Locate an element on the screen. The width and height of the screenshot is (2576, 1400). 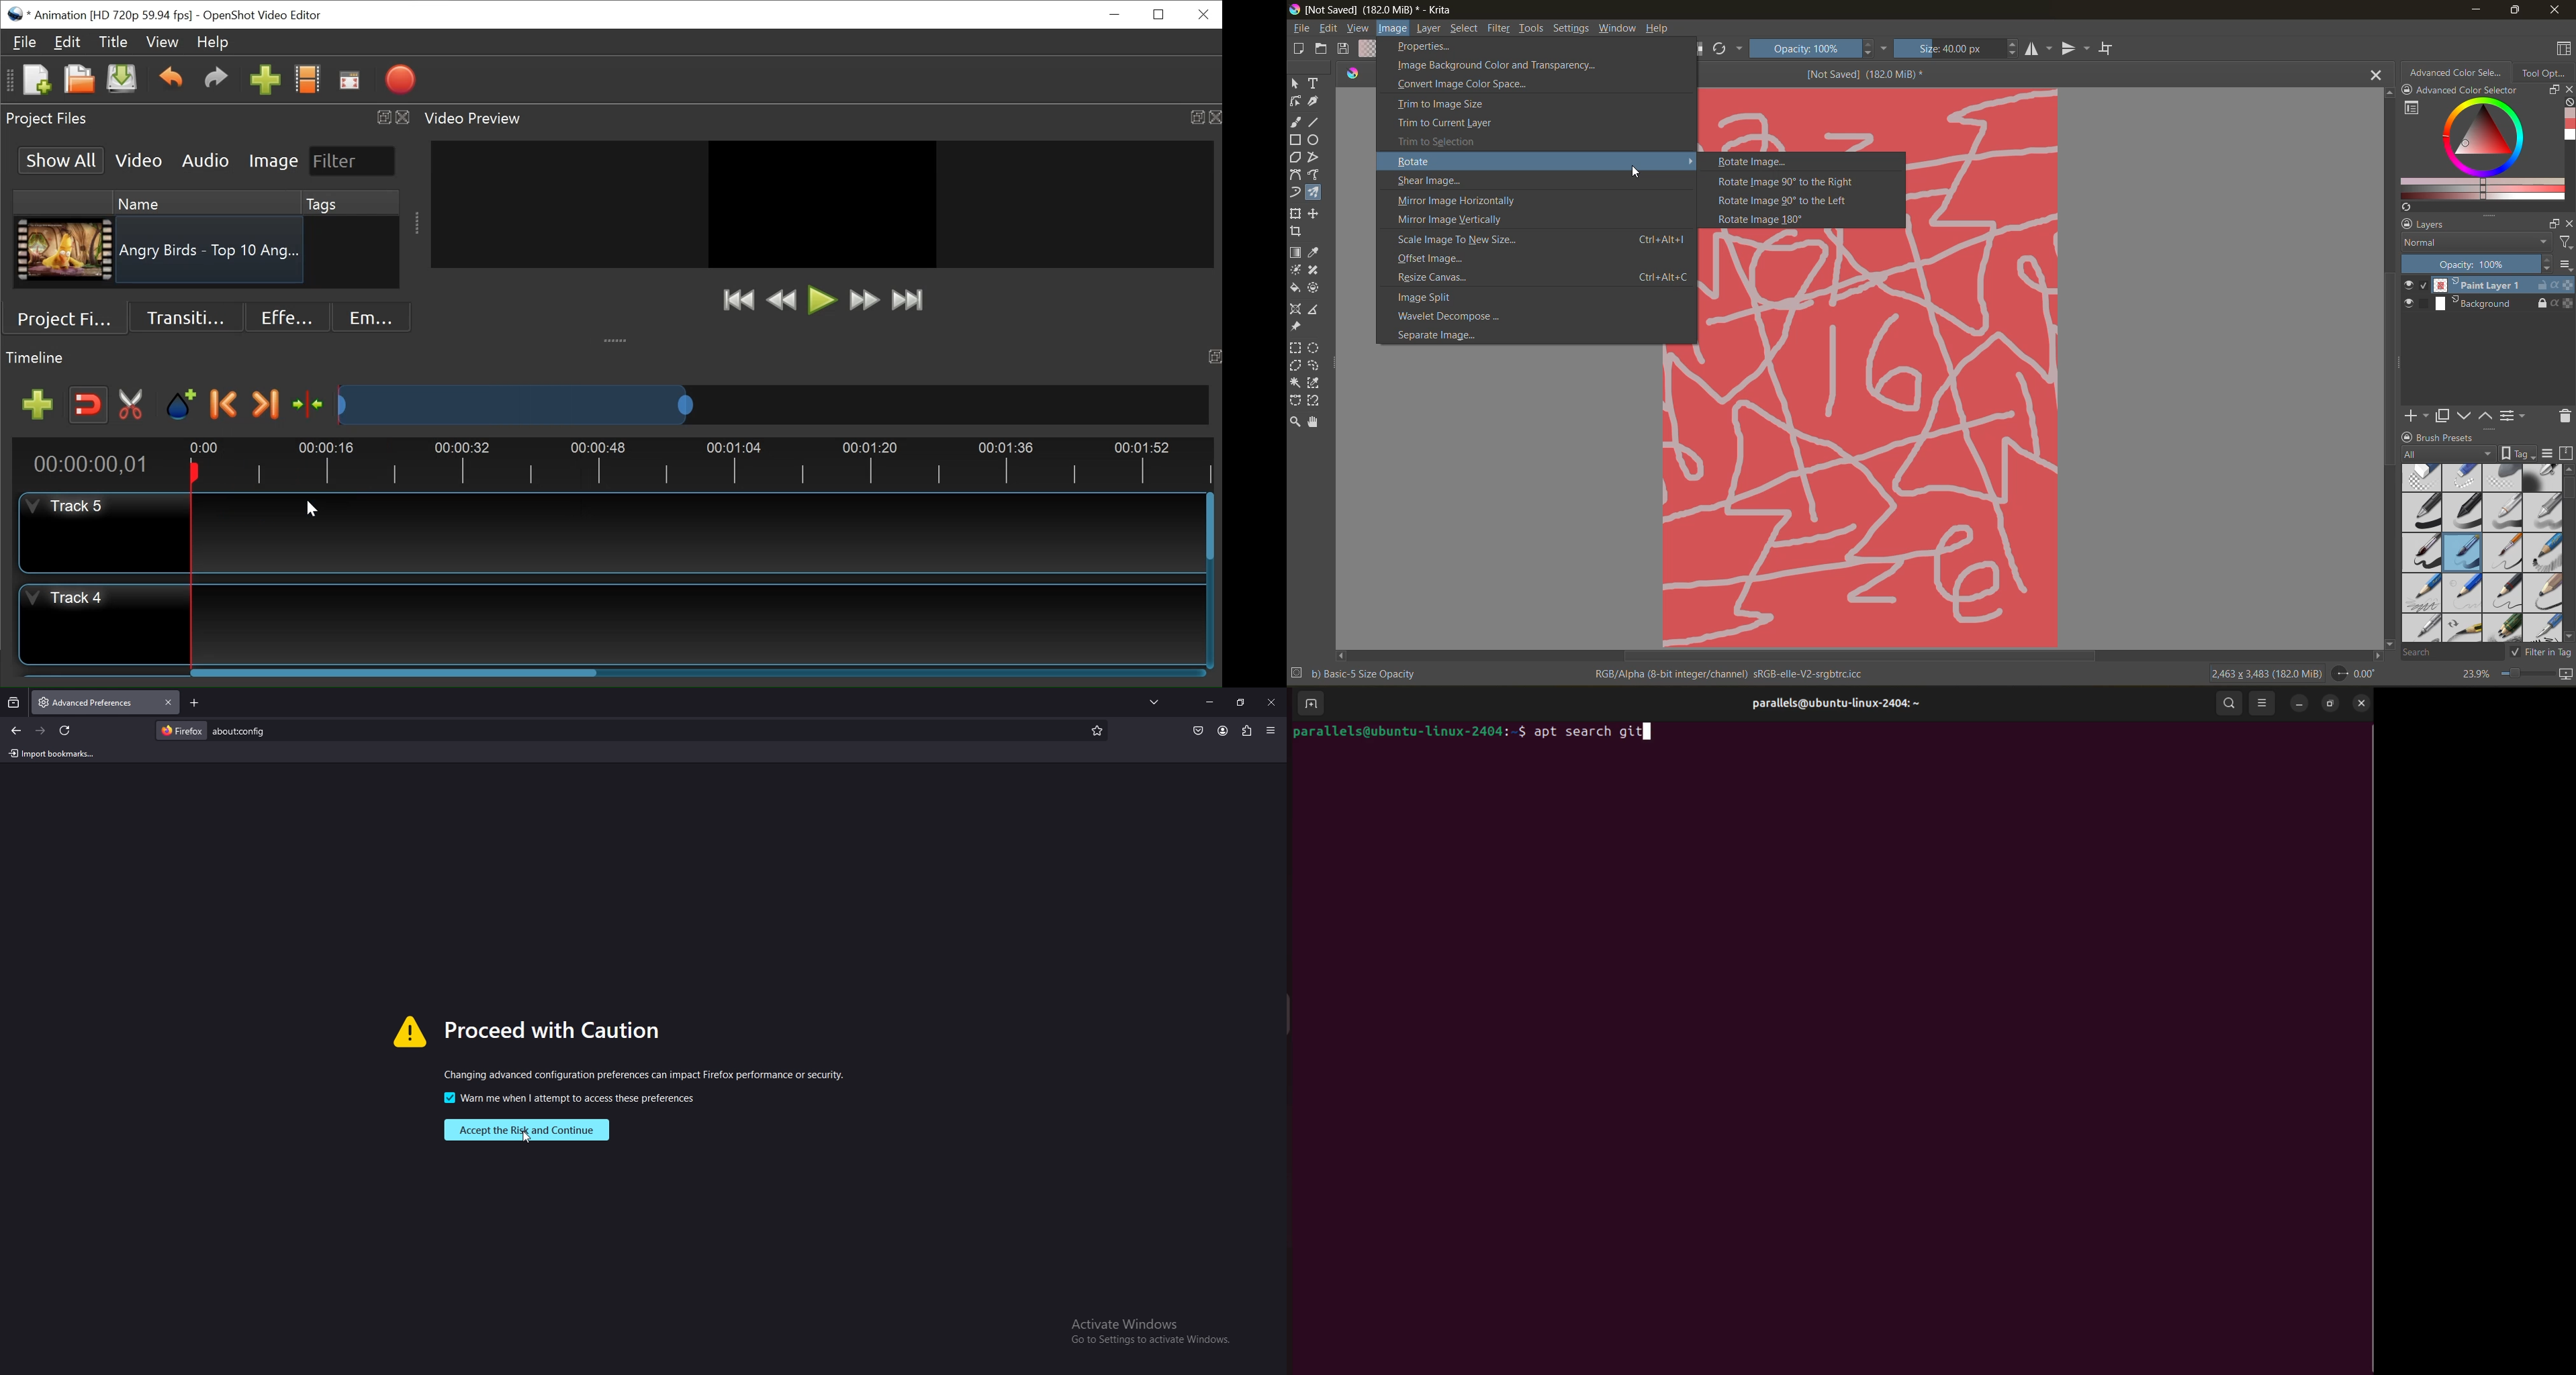
image metadata is located at coordinates (2268, 673).